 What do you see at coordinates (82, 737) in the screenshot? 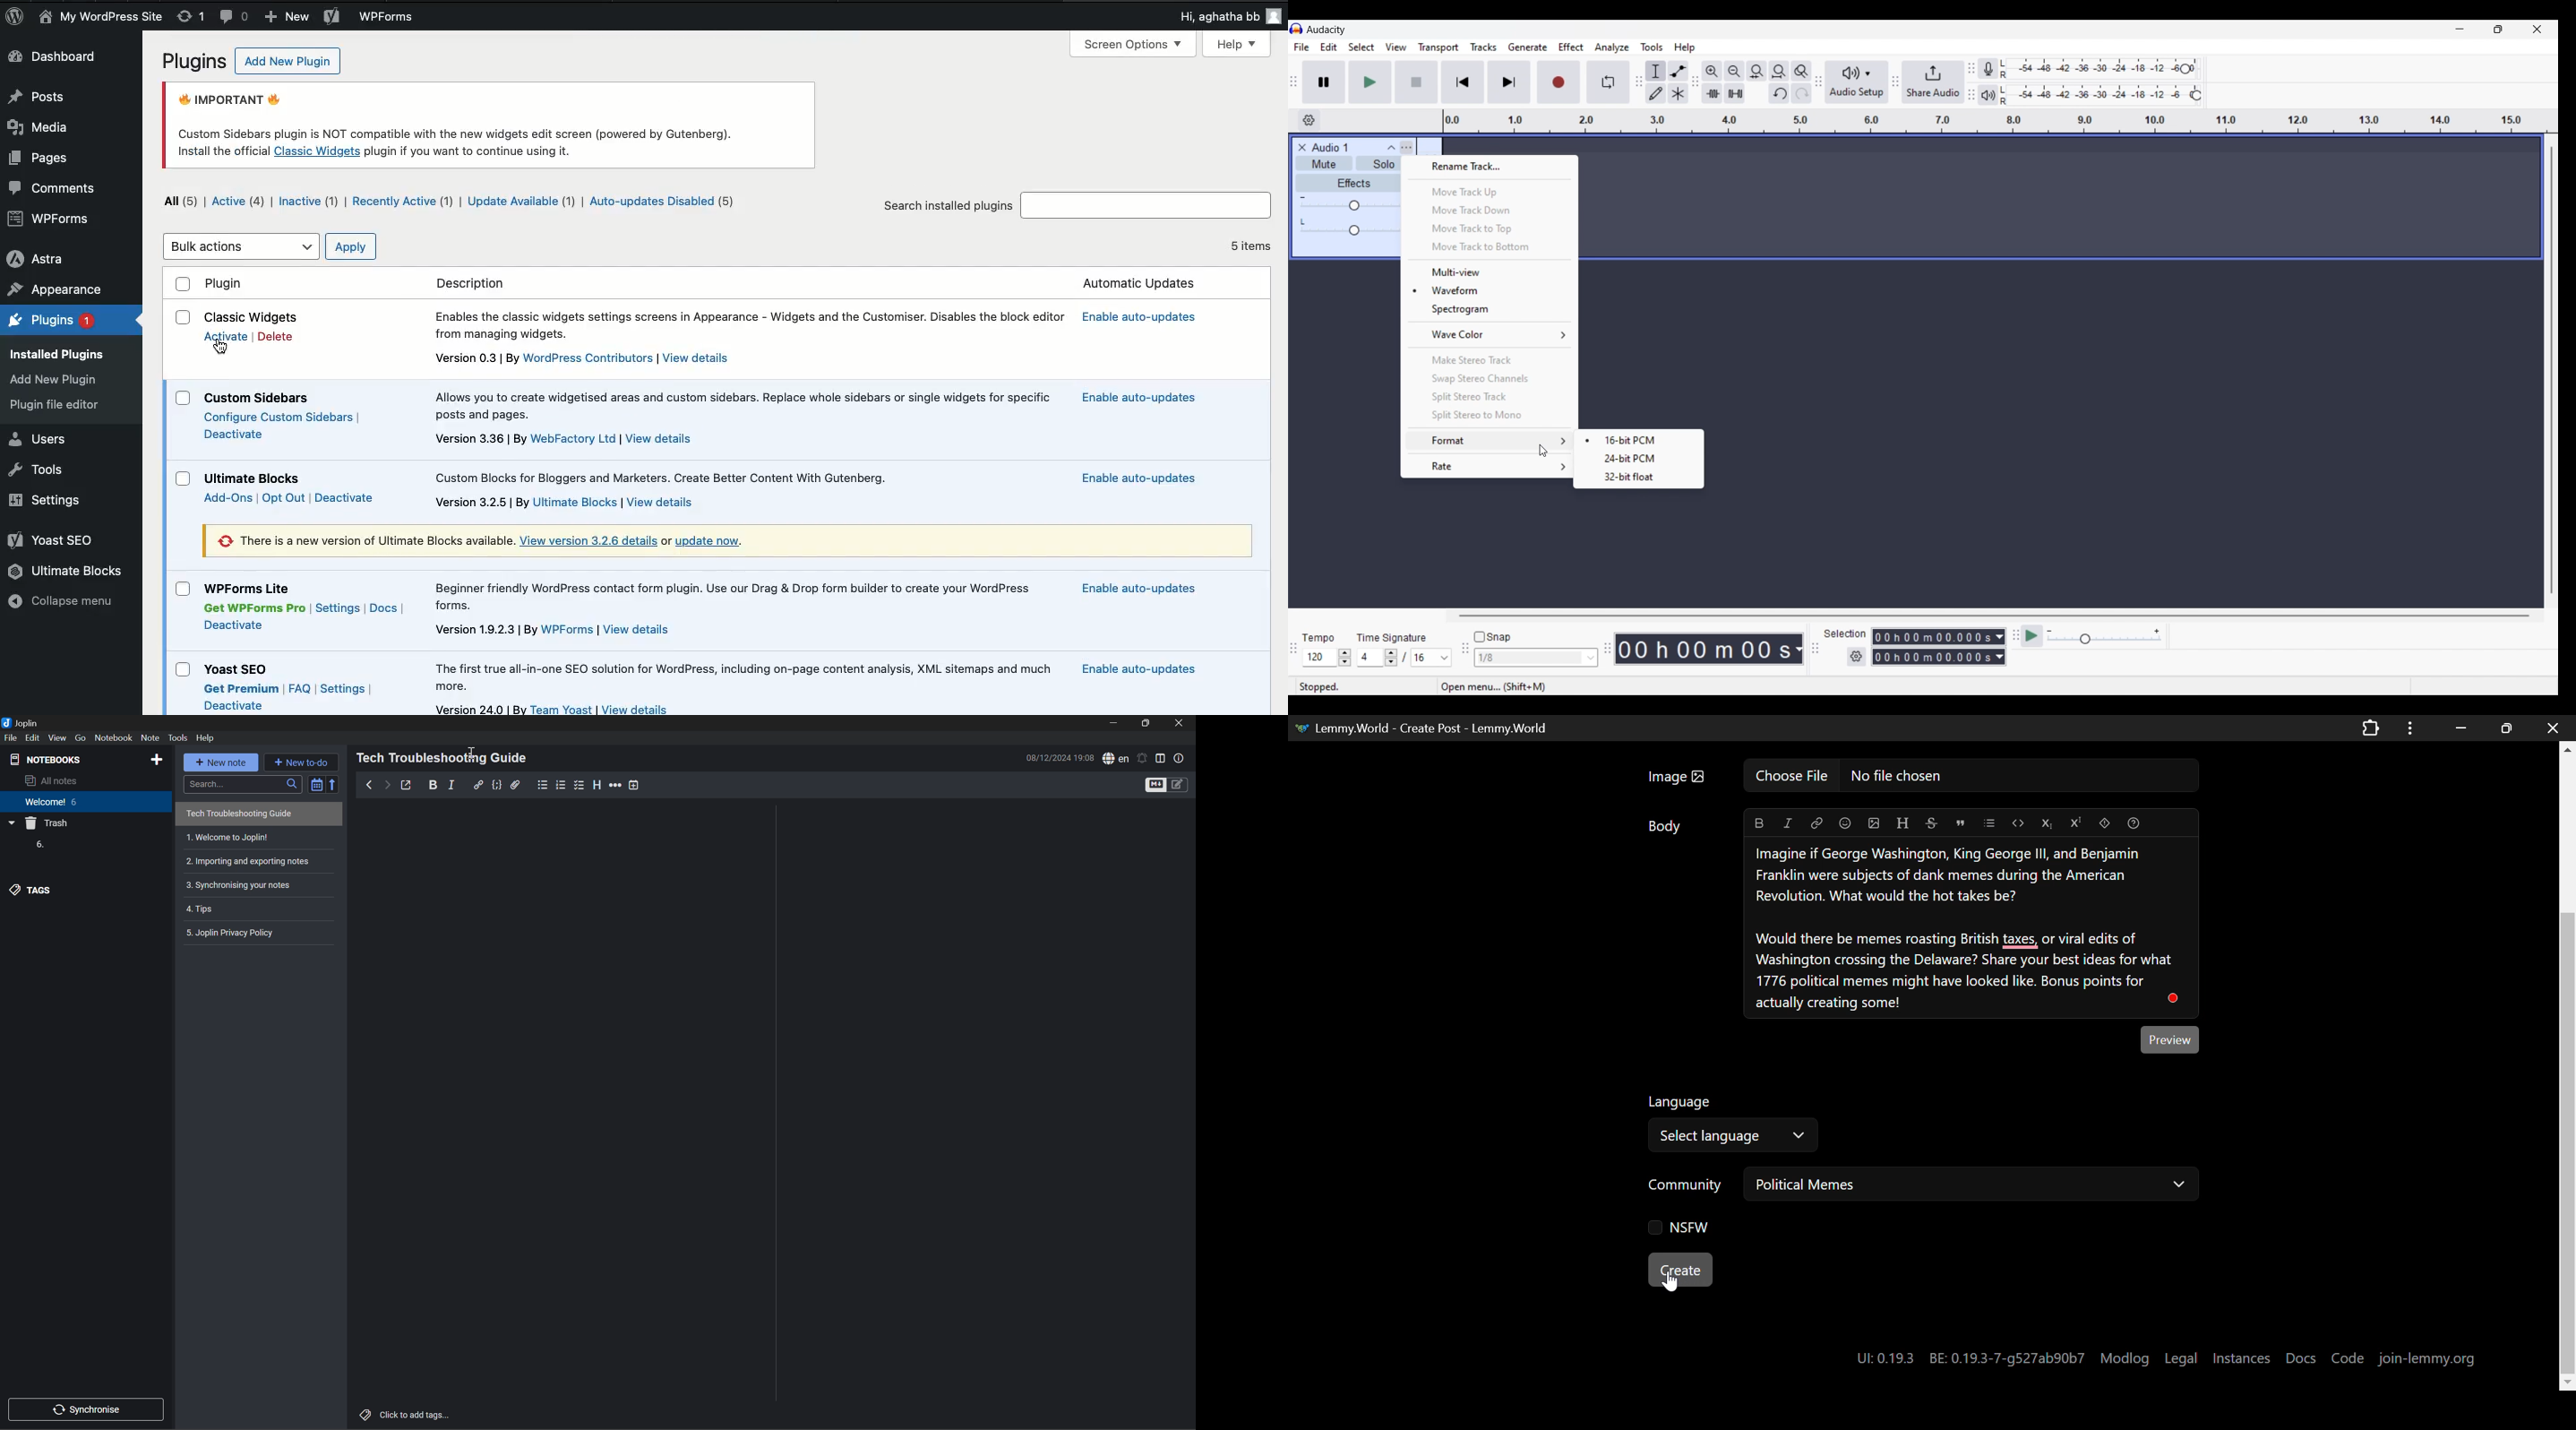
I see `Go` at bounding box center [82, 737].